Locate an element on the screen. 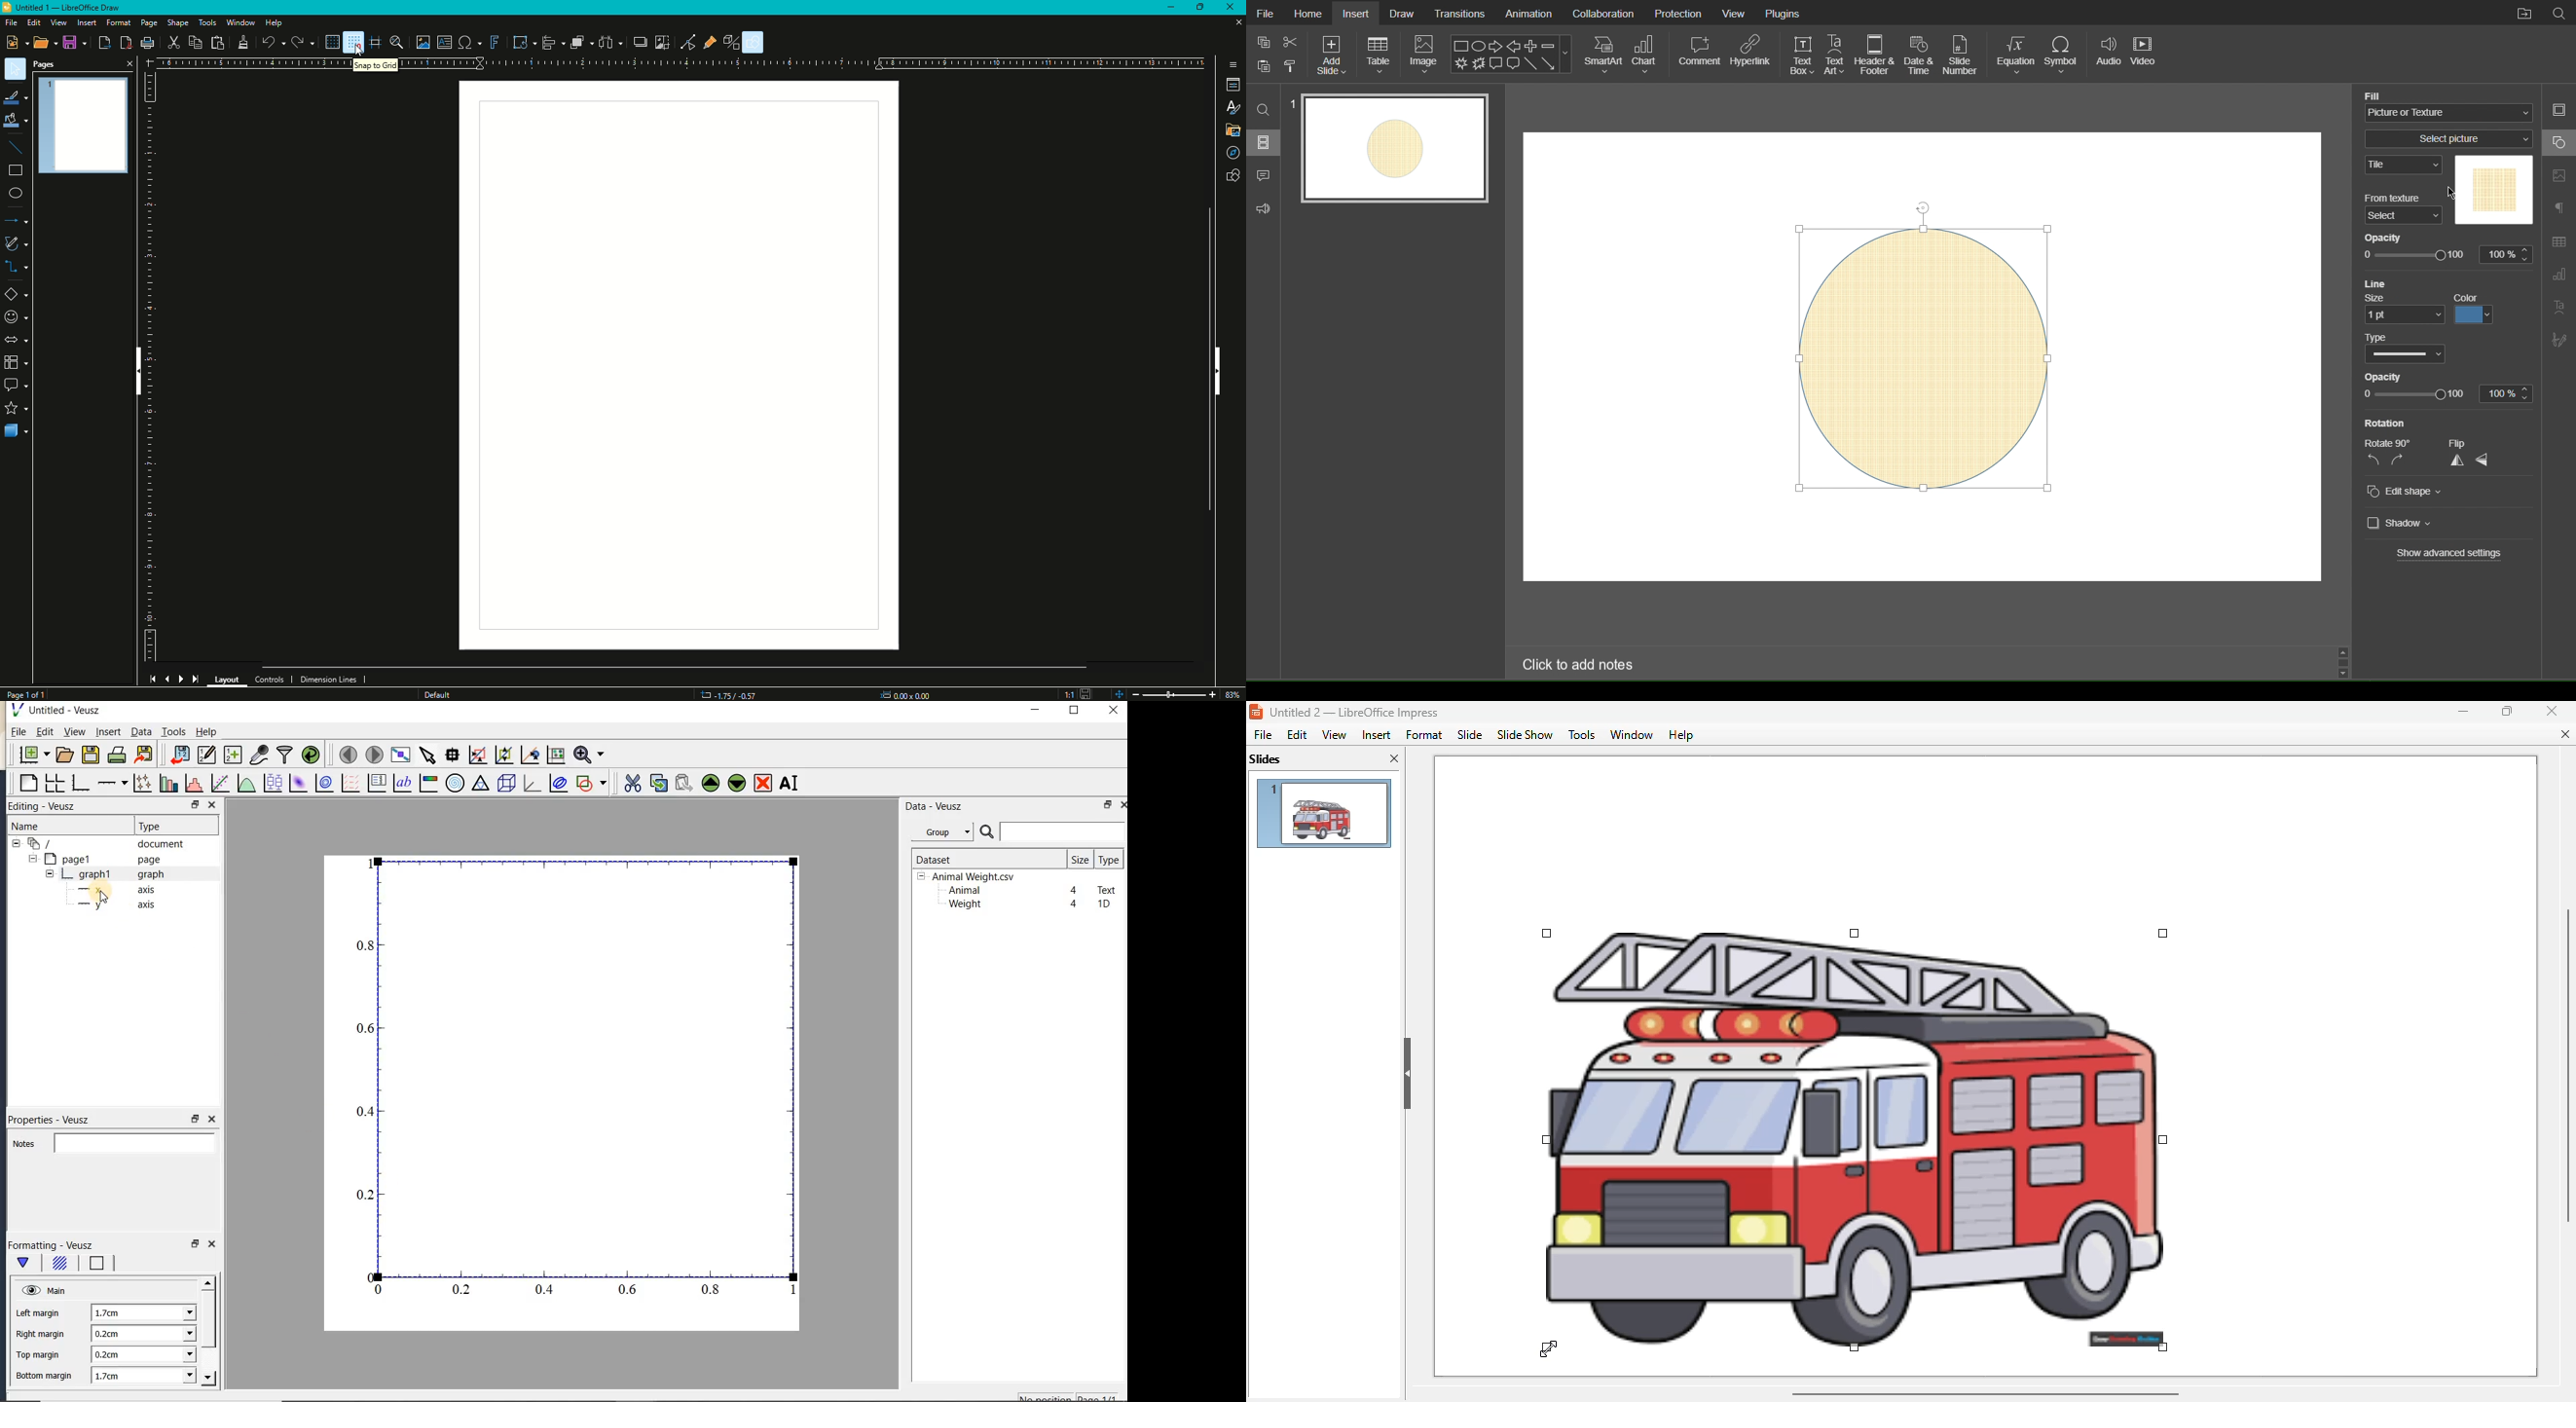 This screenshot has height=1428, width=2576. type is located at coordinates (2377, 337).